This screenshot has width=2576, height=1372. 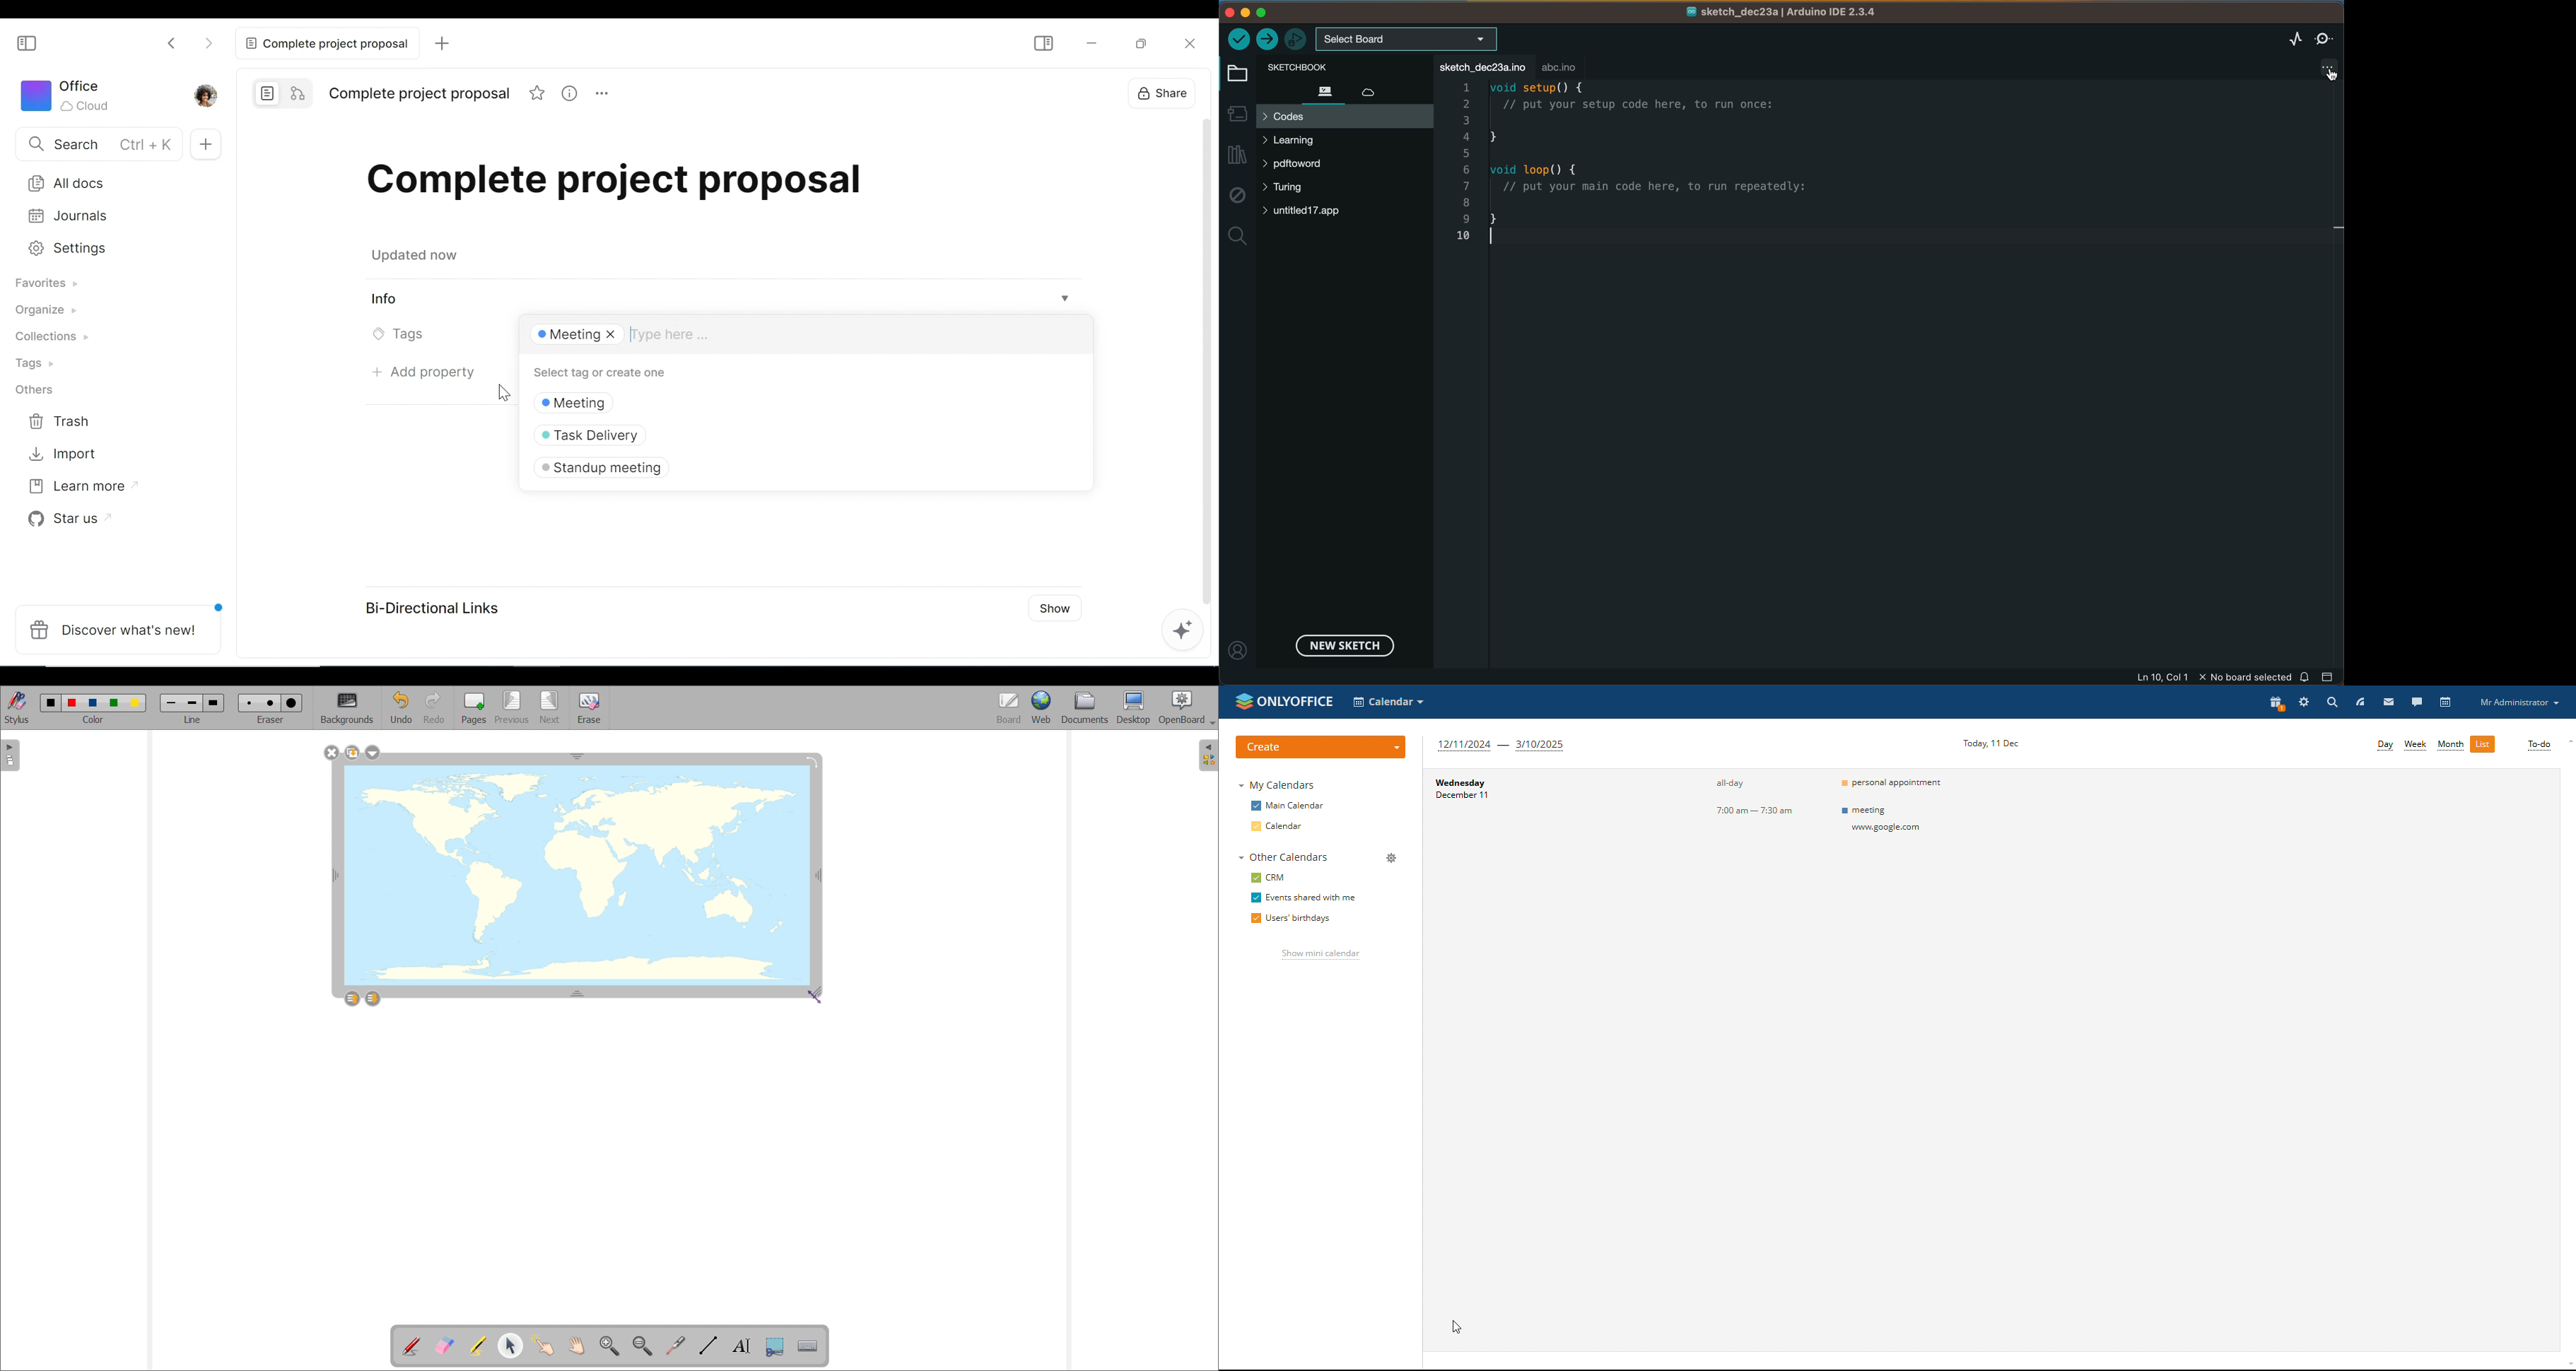 What do you see at coordinates (83, 485) in the screenshot?
I see `Learn more` at bounding box center [83, 485].